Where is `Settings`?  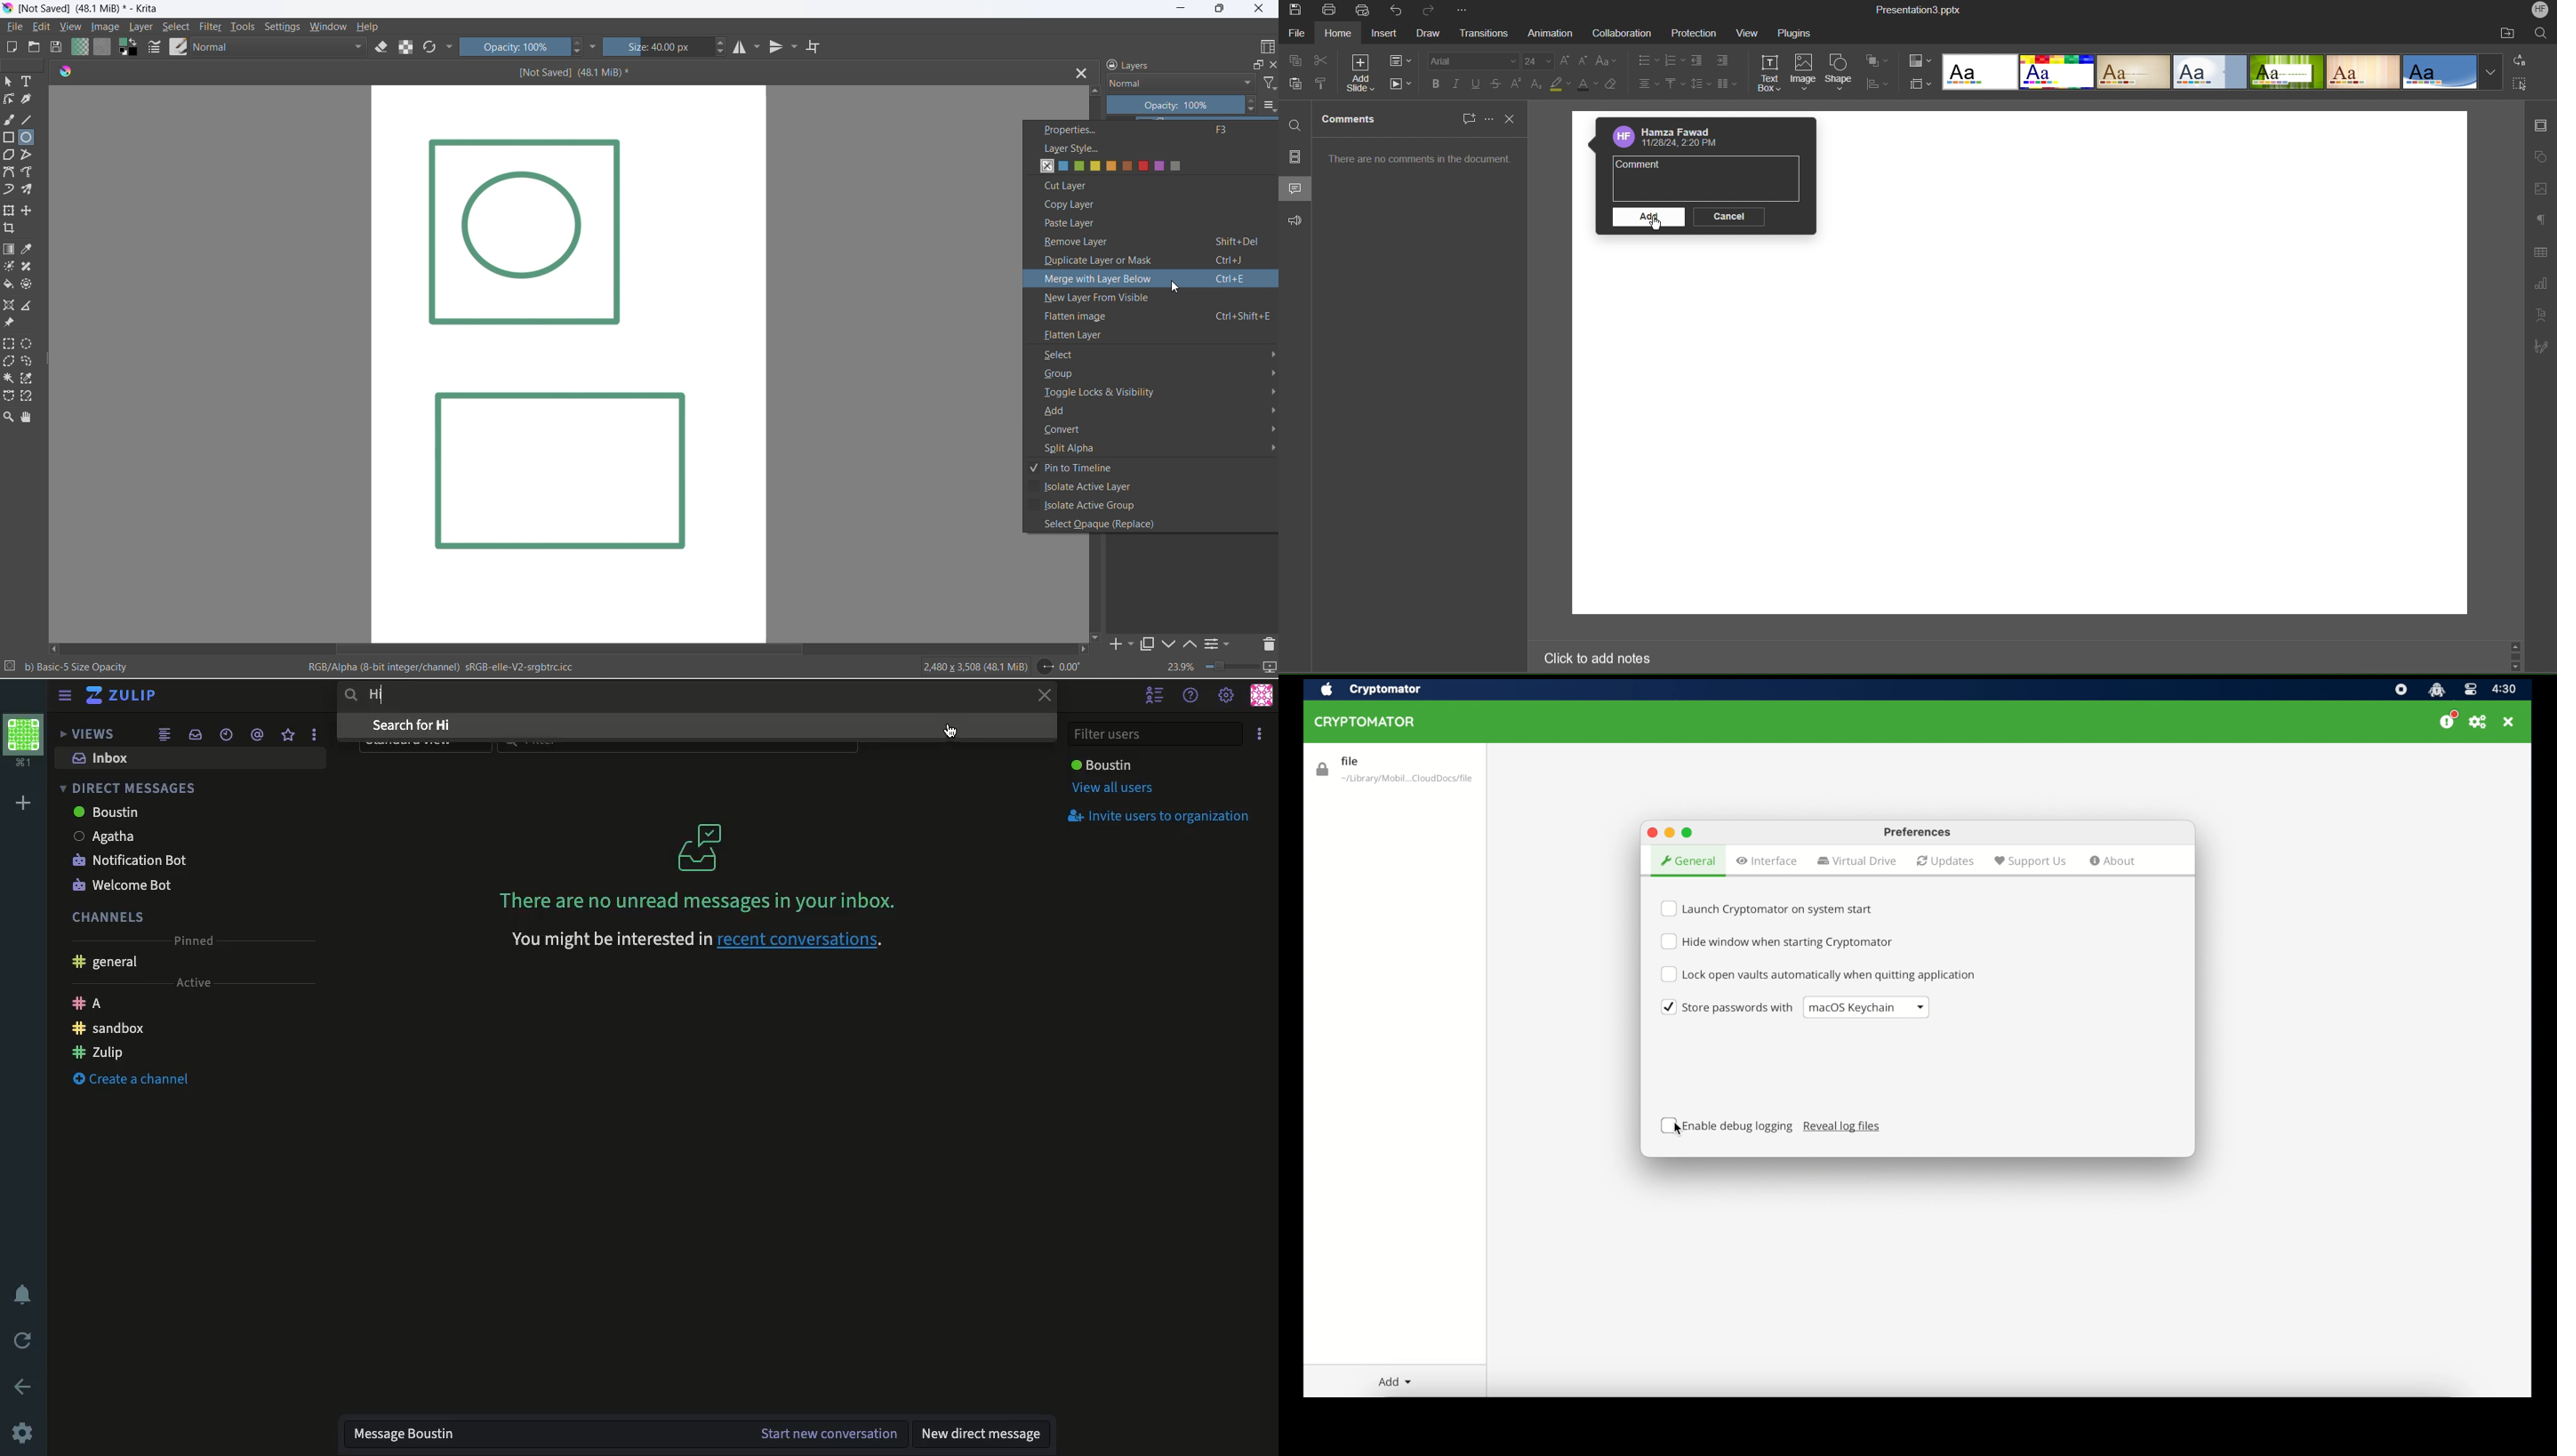 Settings is located at coordinates (1227, 694).